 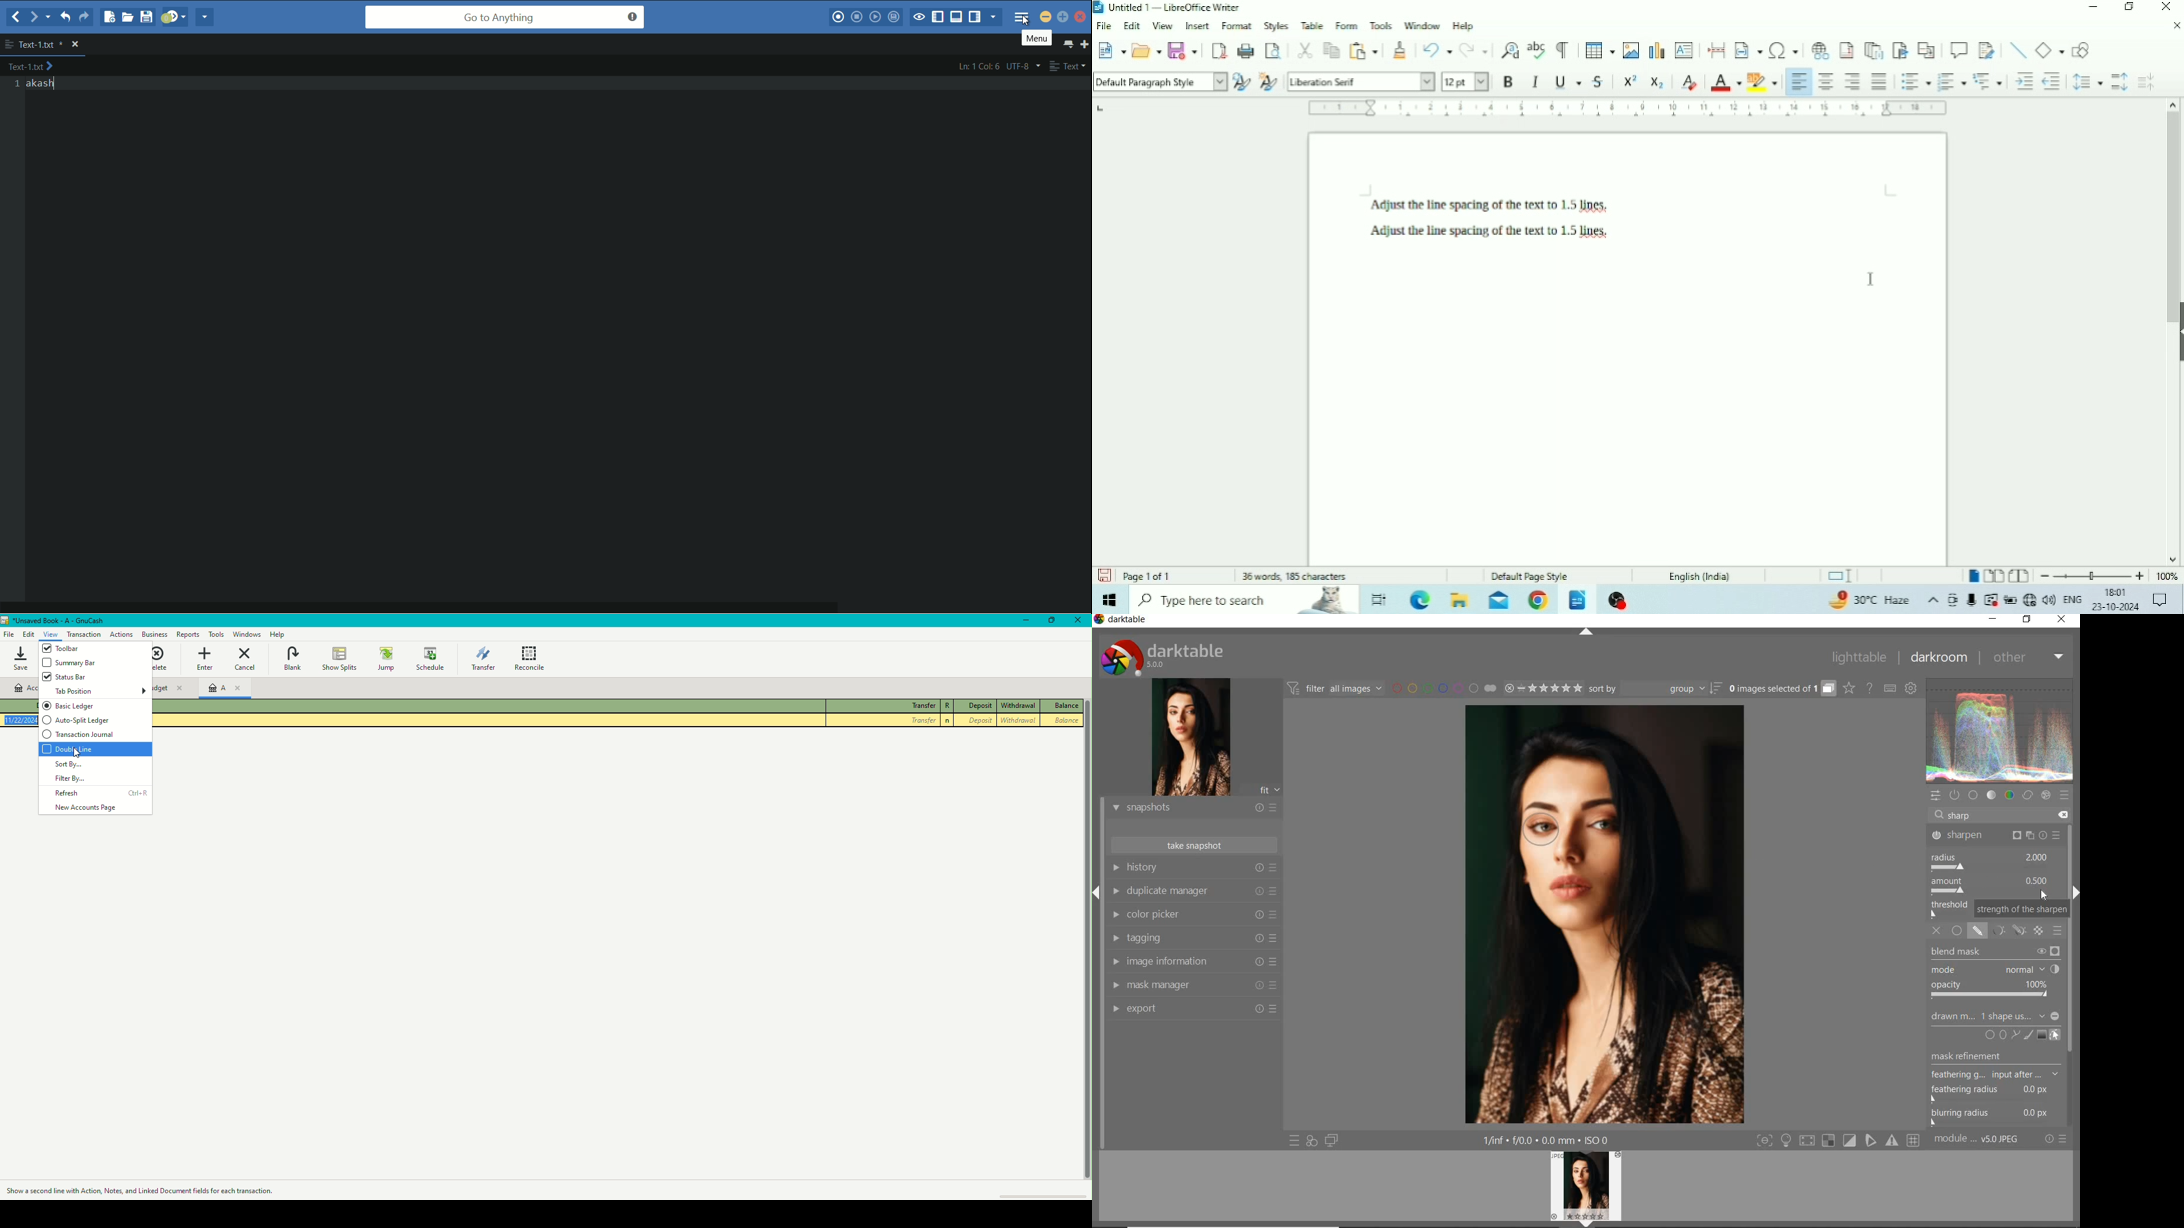 What do you see at coordinates (1193, 938) in the screenshot?
I see `tagging` at bounding box center [1193, 938].